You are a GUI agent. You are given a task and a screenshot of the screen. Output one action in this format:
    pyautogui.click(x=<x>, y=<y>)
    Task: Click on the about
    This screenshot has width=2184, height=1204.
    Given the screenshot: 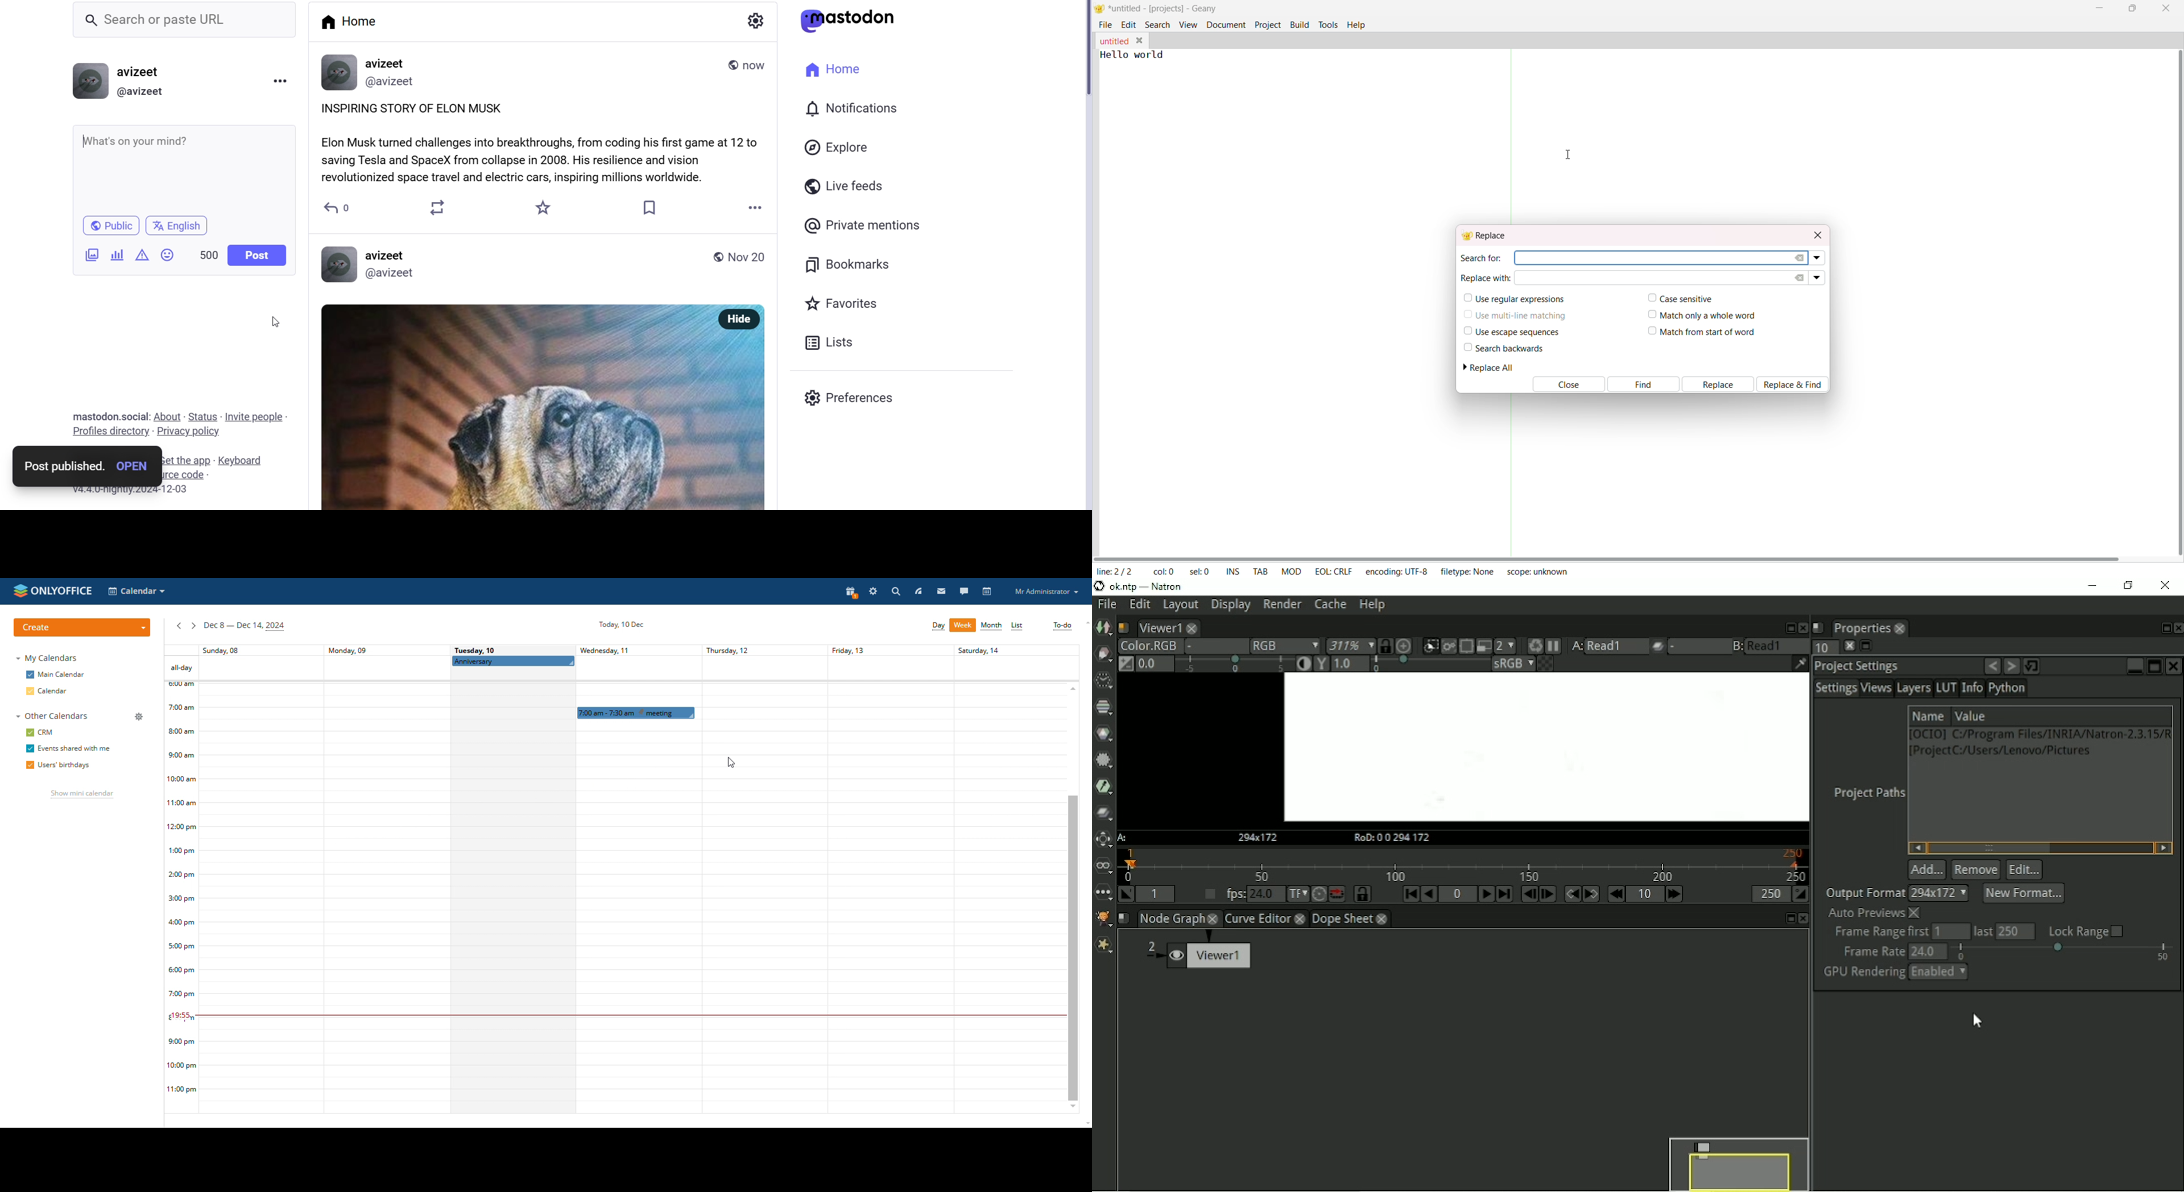 What is the action you would take?
    pyautogui.click(x=167, y=416)
    